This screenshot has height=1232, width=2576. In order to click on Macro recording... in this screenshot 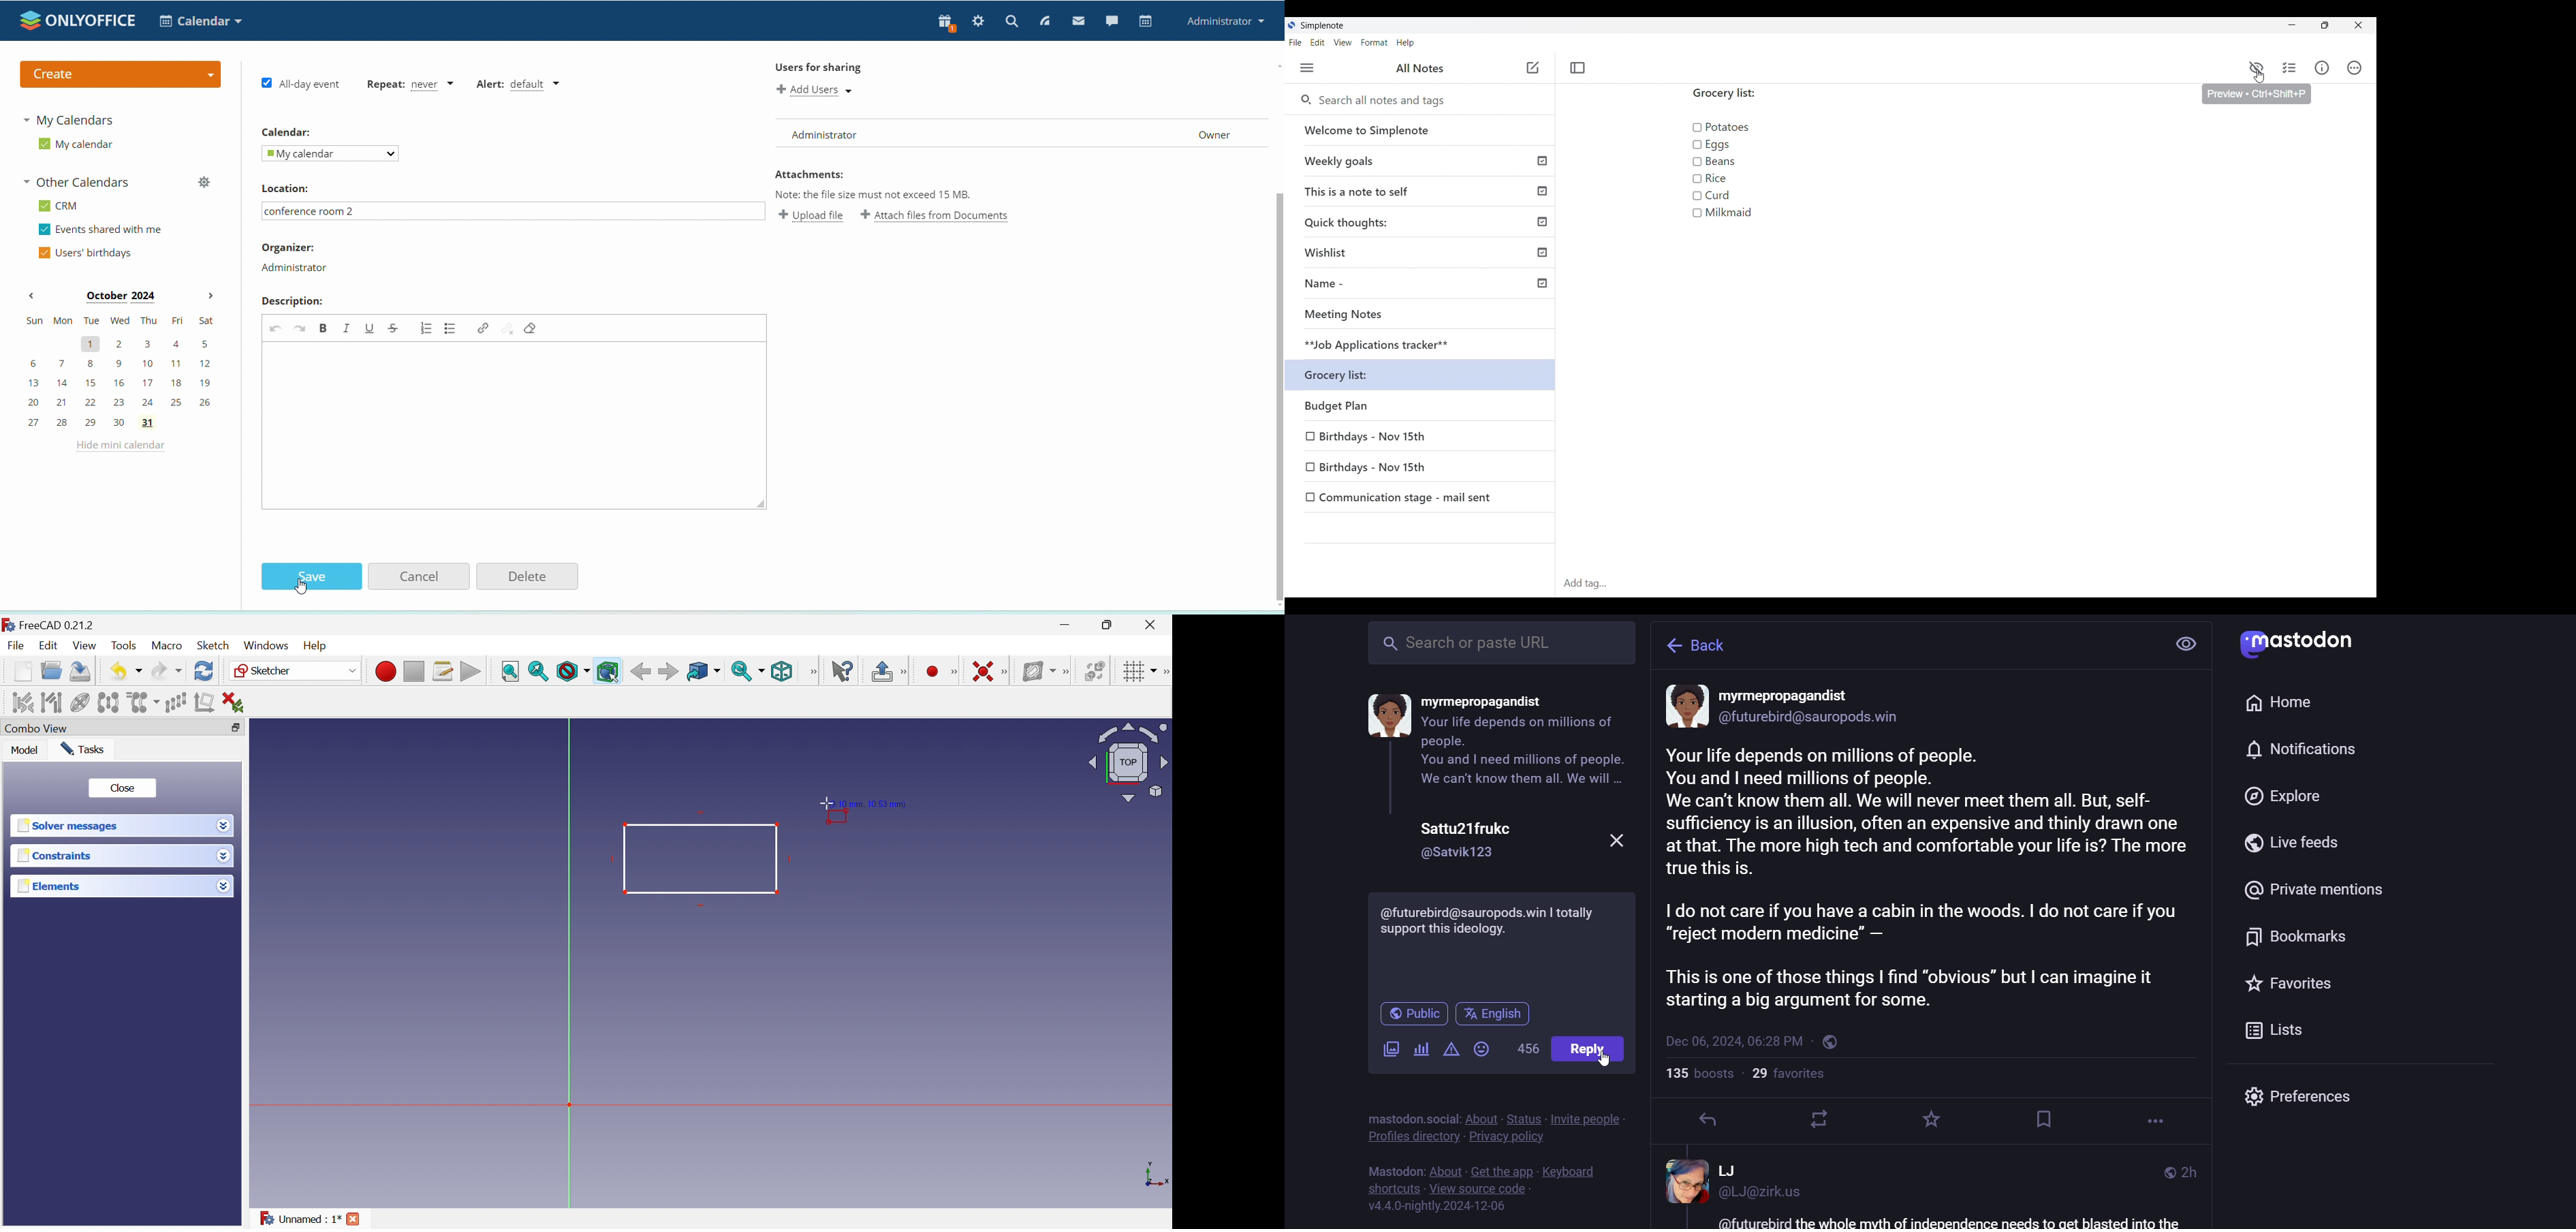, I will do `click(387, 672)`.